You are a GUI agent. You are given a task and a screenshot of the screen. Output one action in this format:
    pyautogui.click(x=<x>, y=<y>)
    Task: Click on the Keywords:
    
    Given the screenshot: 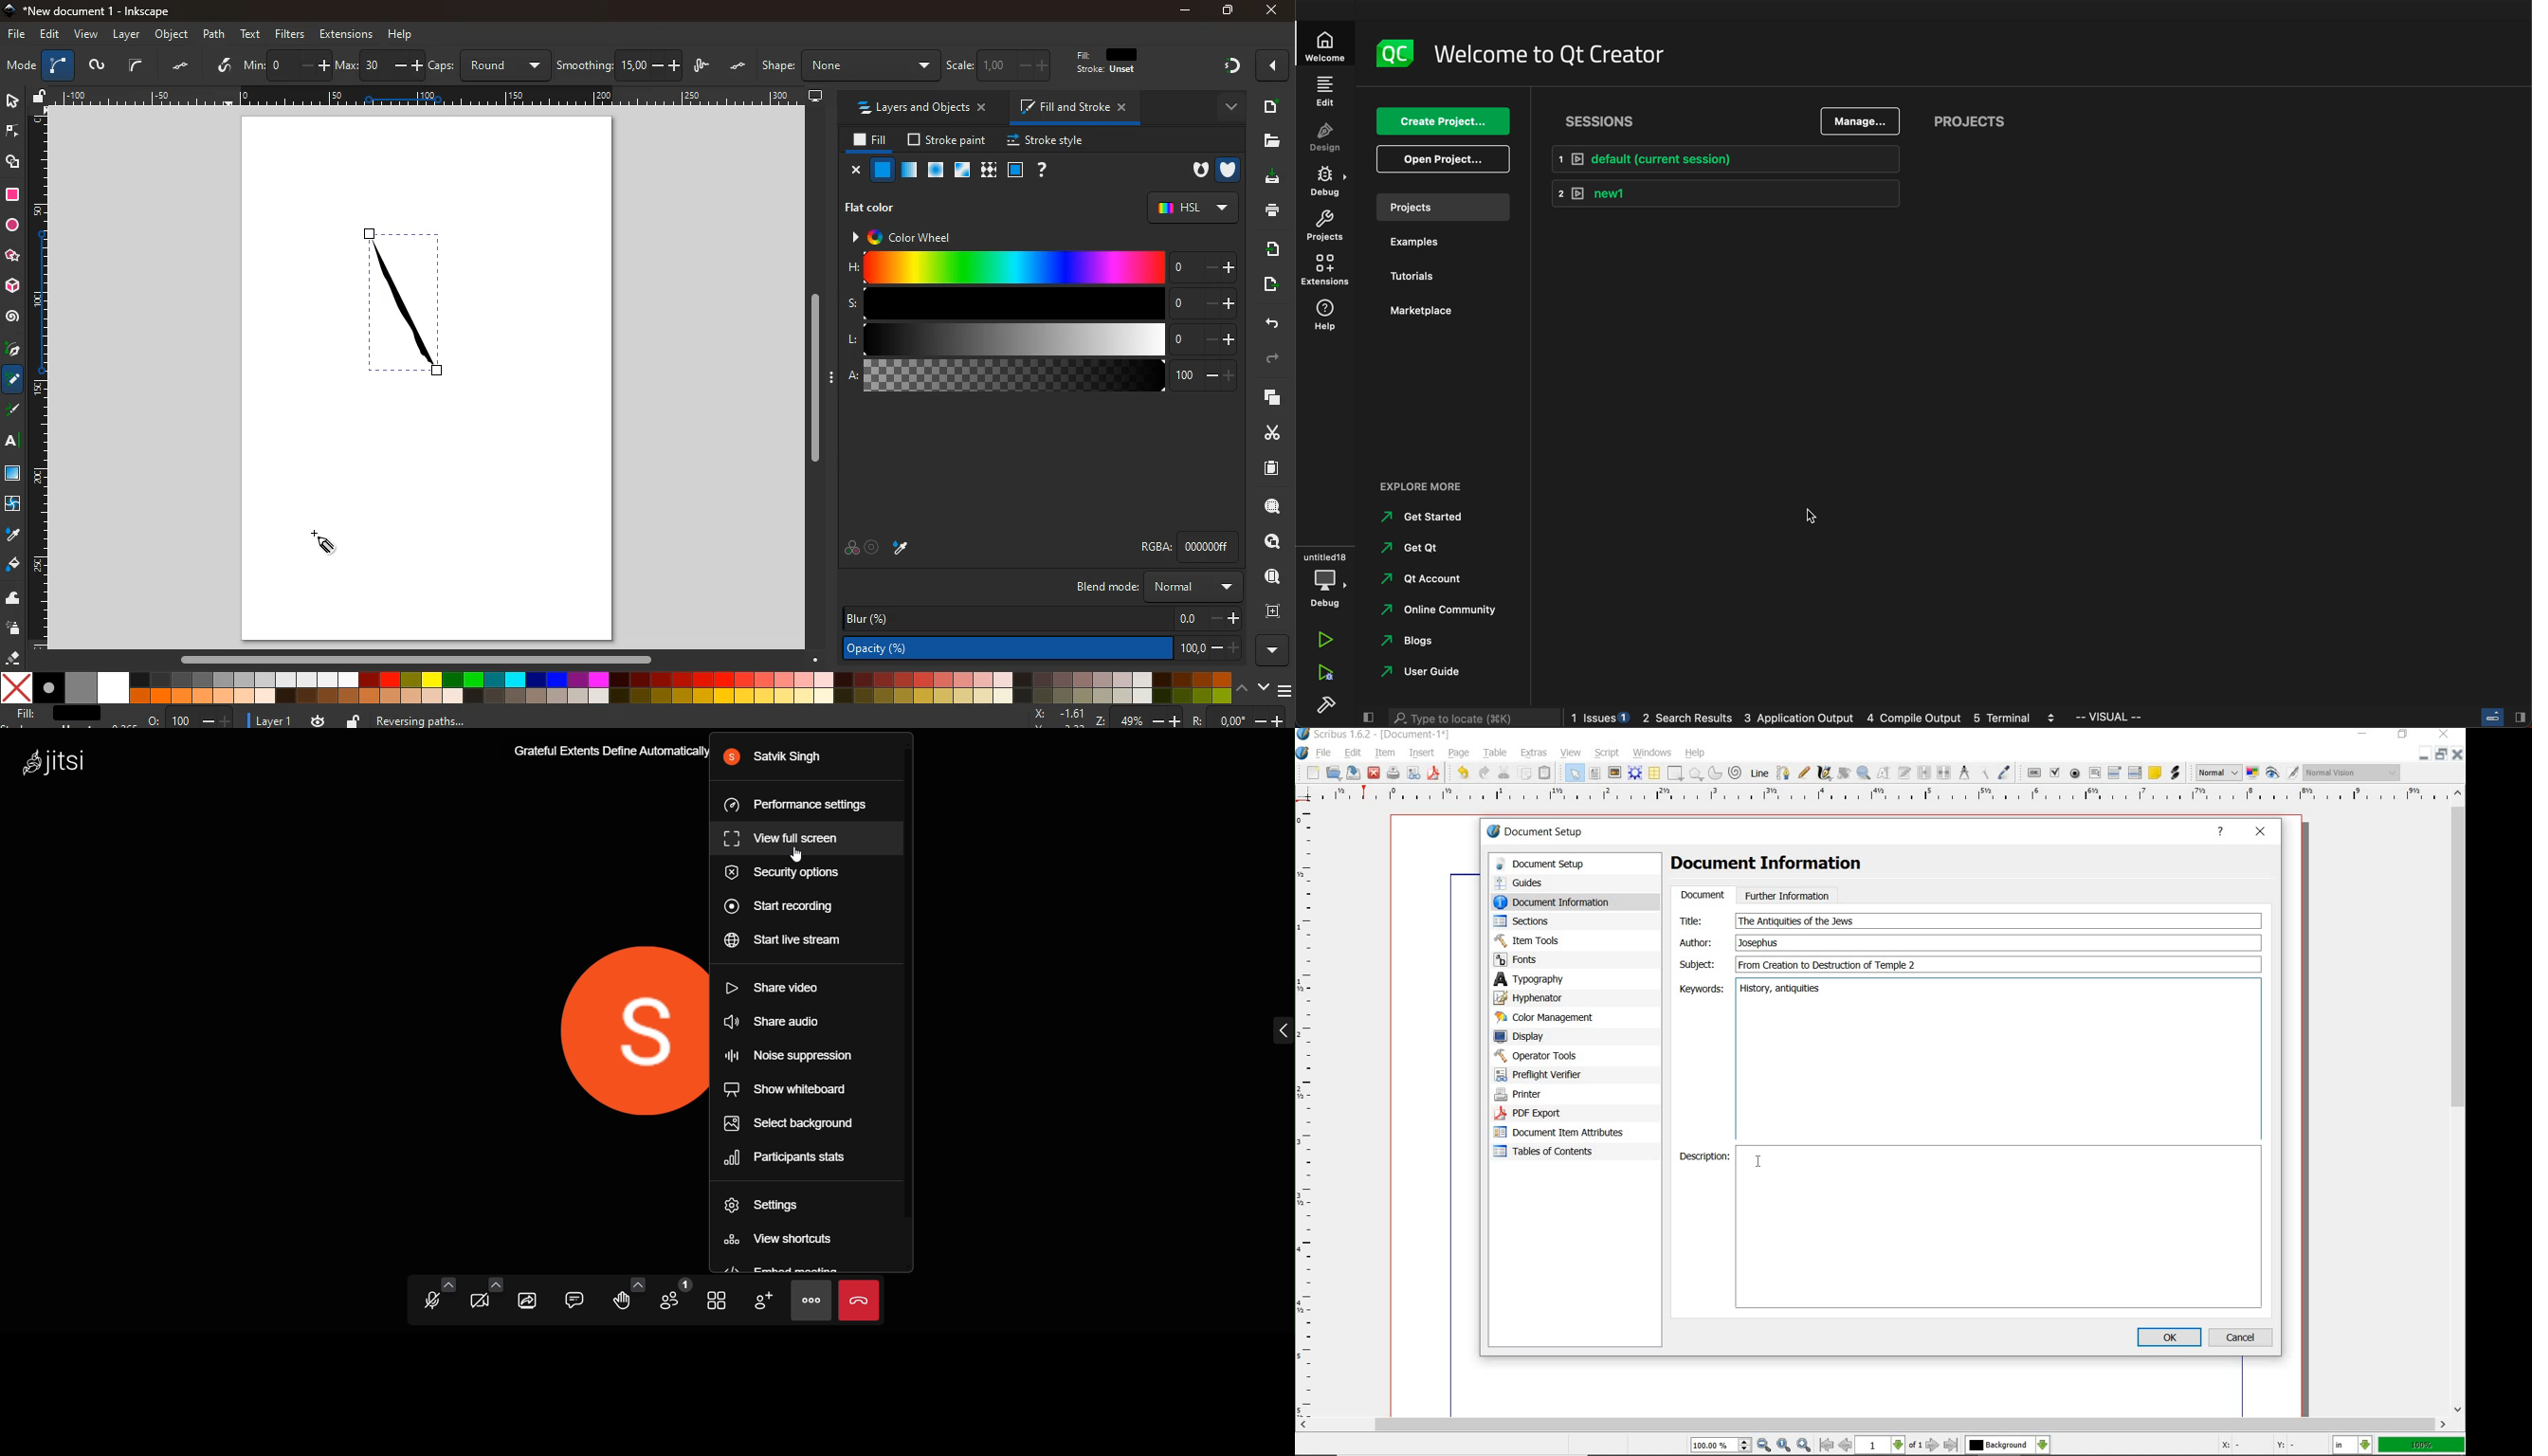 What is the action you would take?
    pyautogui.click(x=1700, y=989)
    